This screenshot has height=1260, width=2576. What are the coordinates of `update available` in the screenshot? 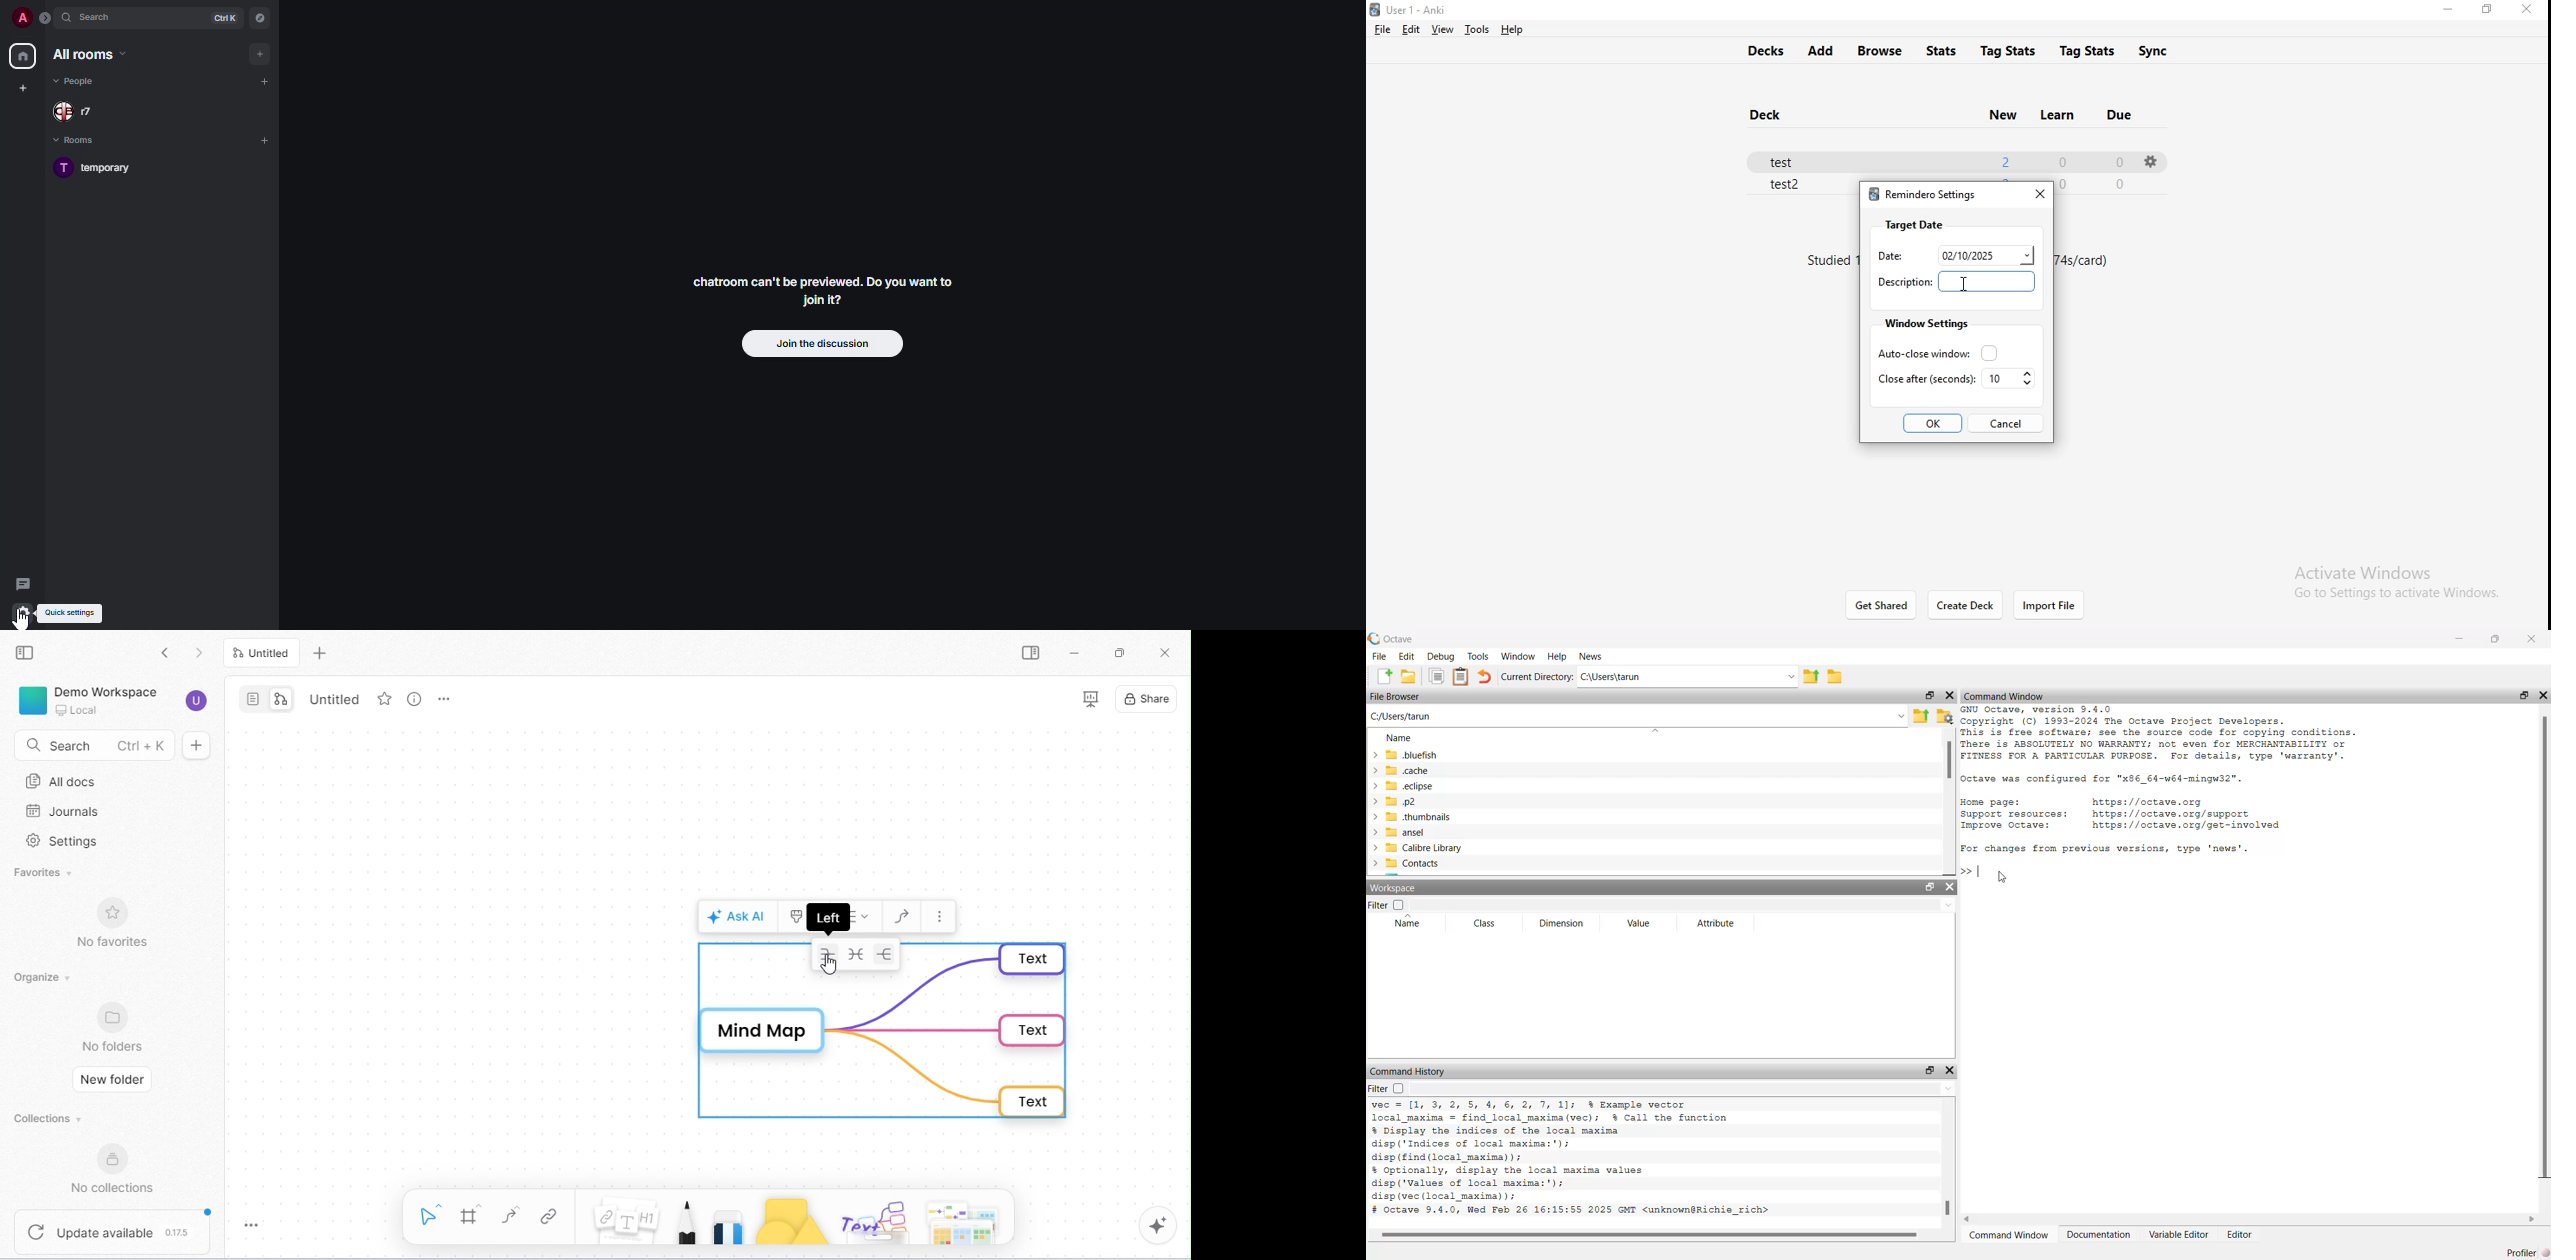 It's located at (112, 1233).